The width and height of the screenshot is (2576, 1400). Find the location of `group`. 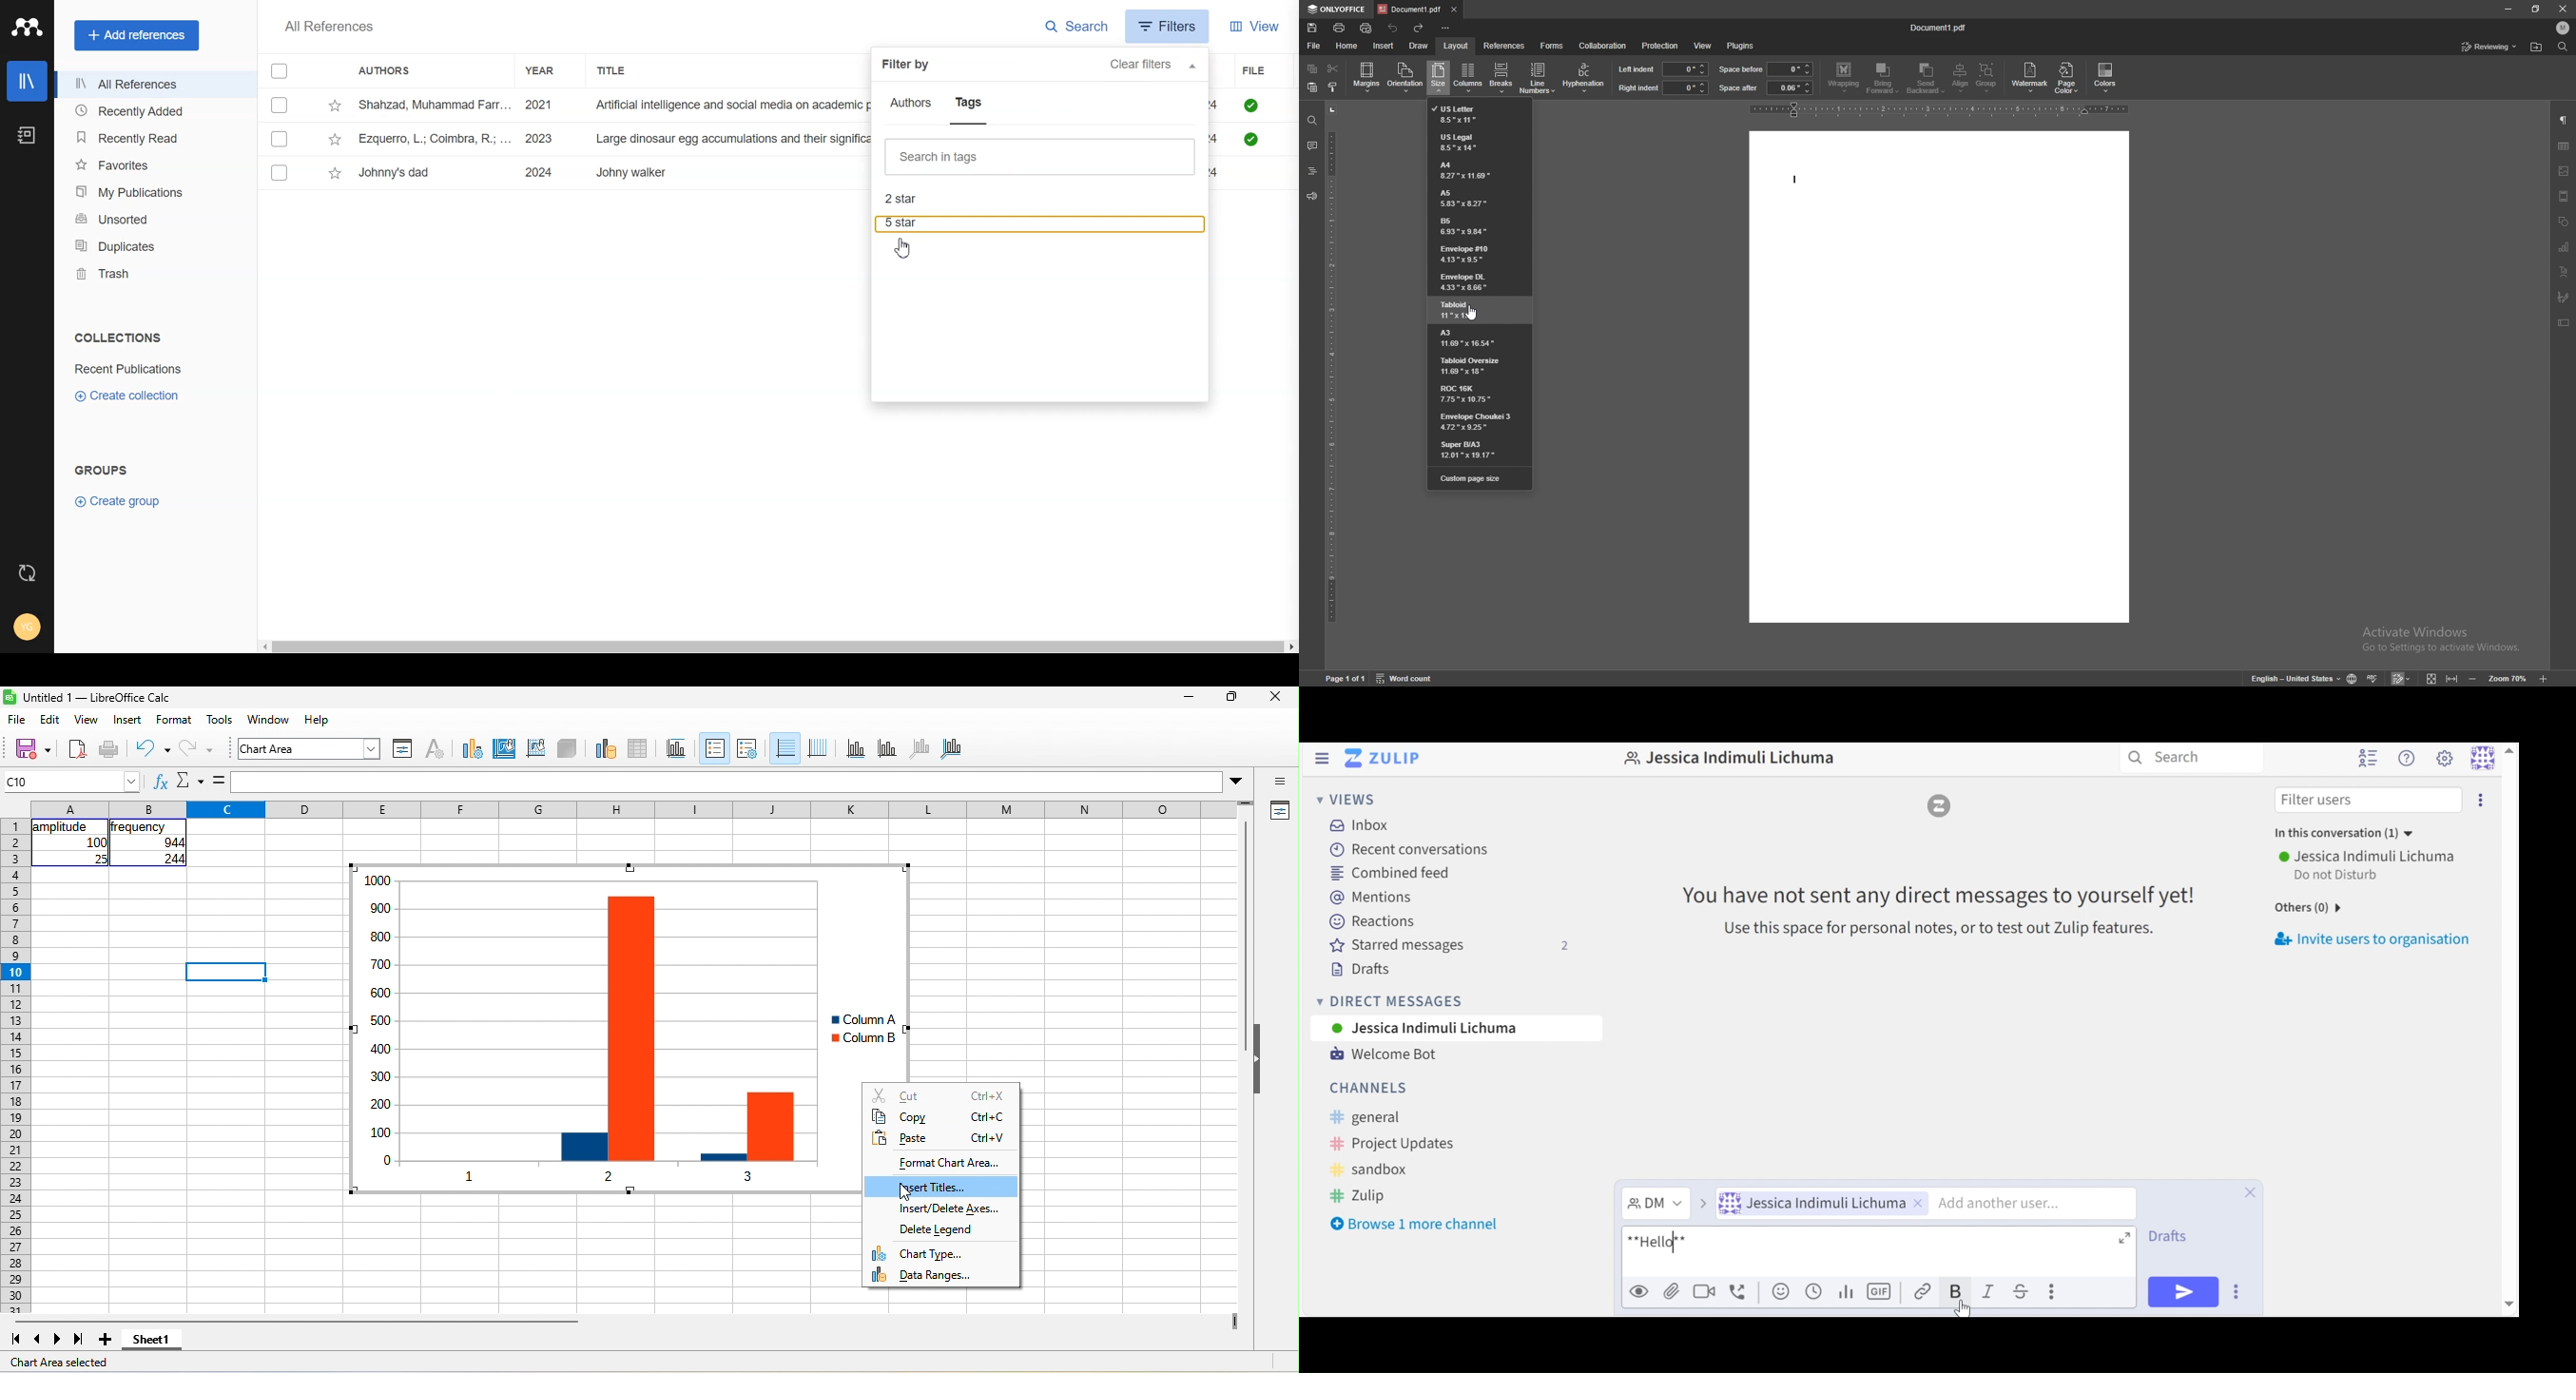

group is located at coordinates (1987, 78).